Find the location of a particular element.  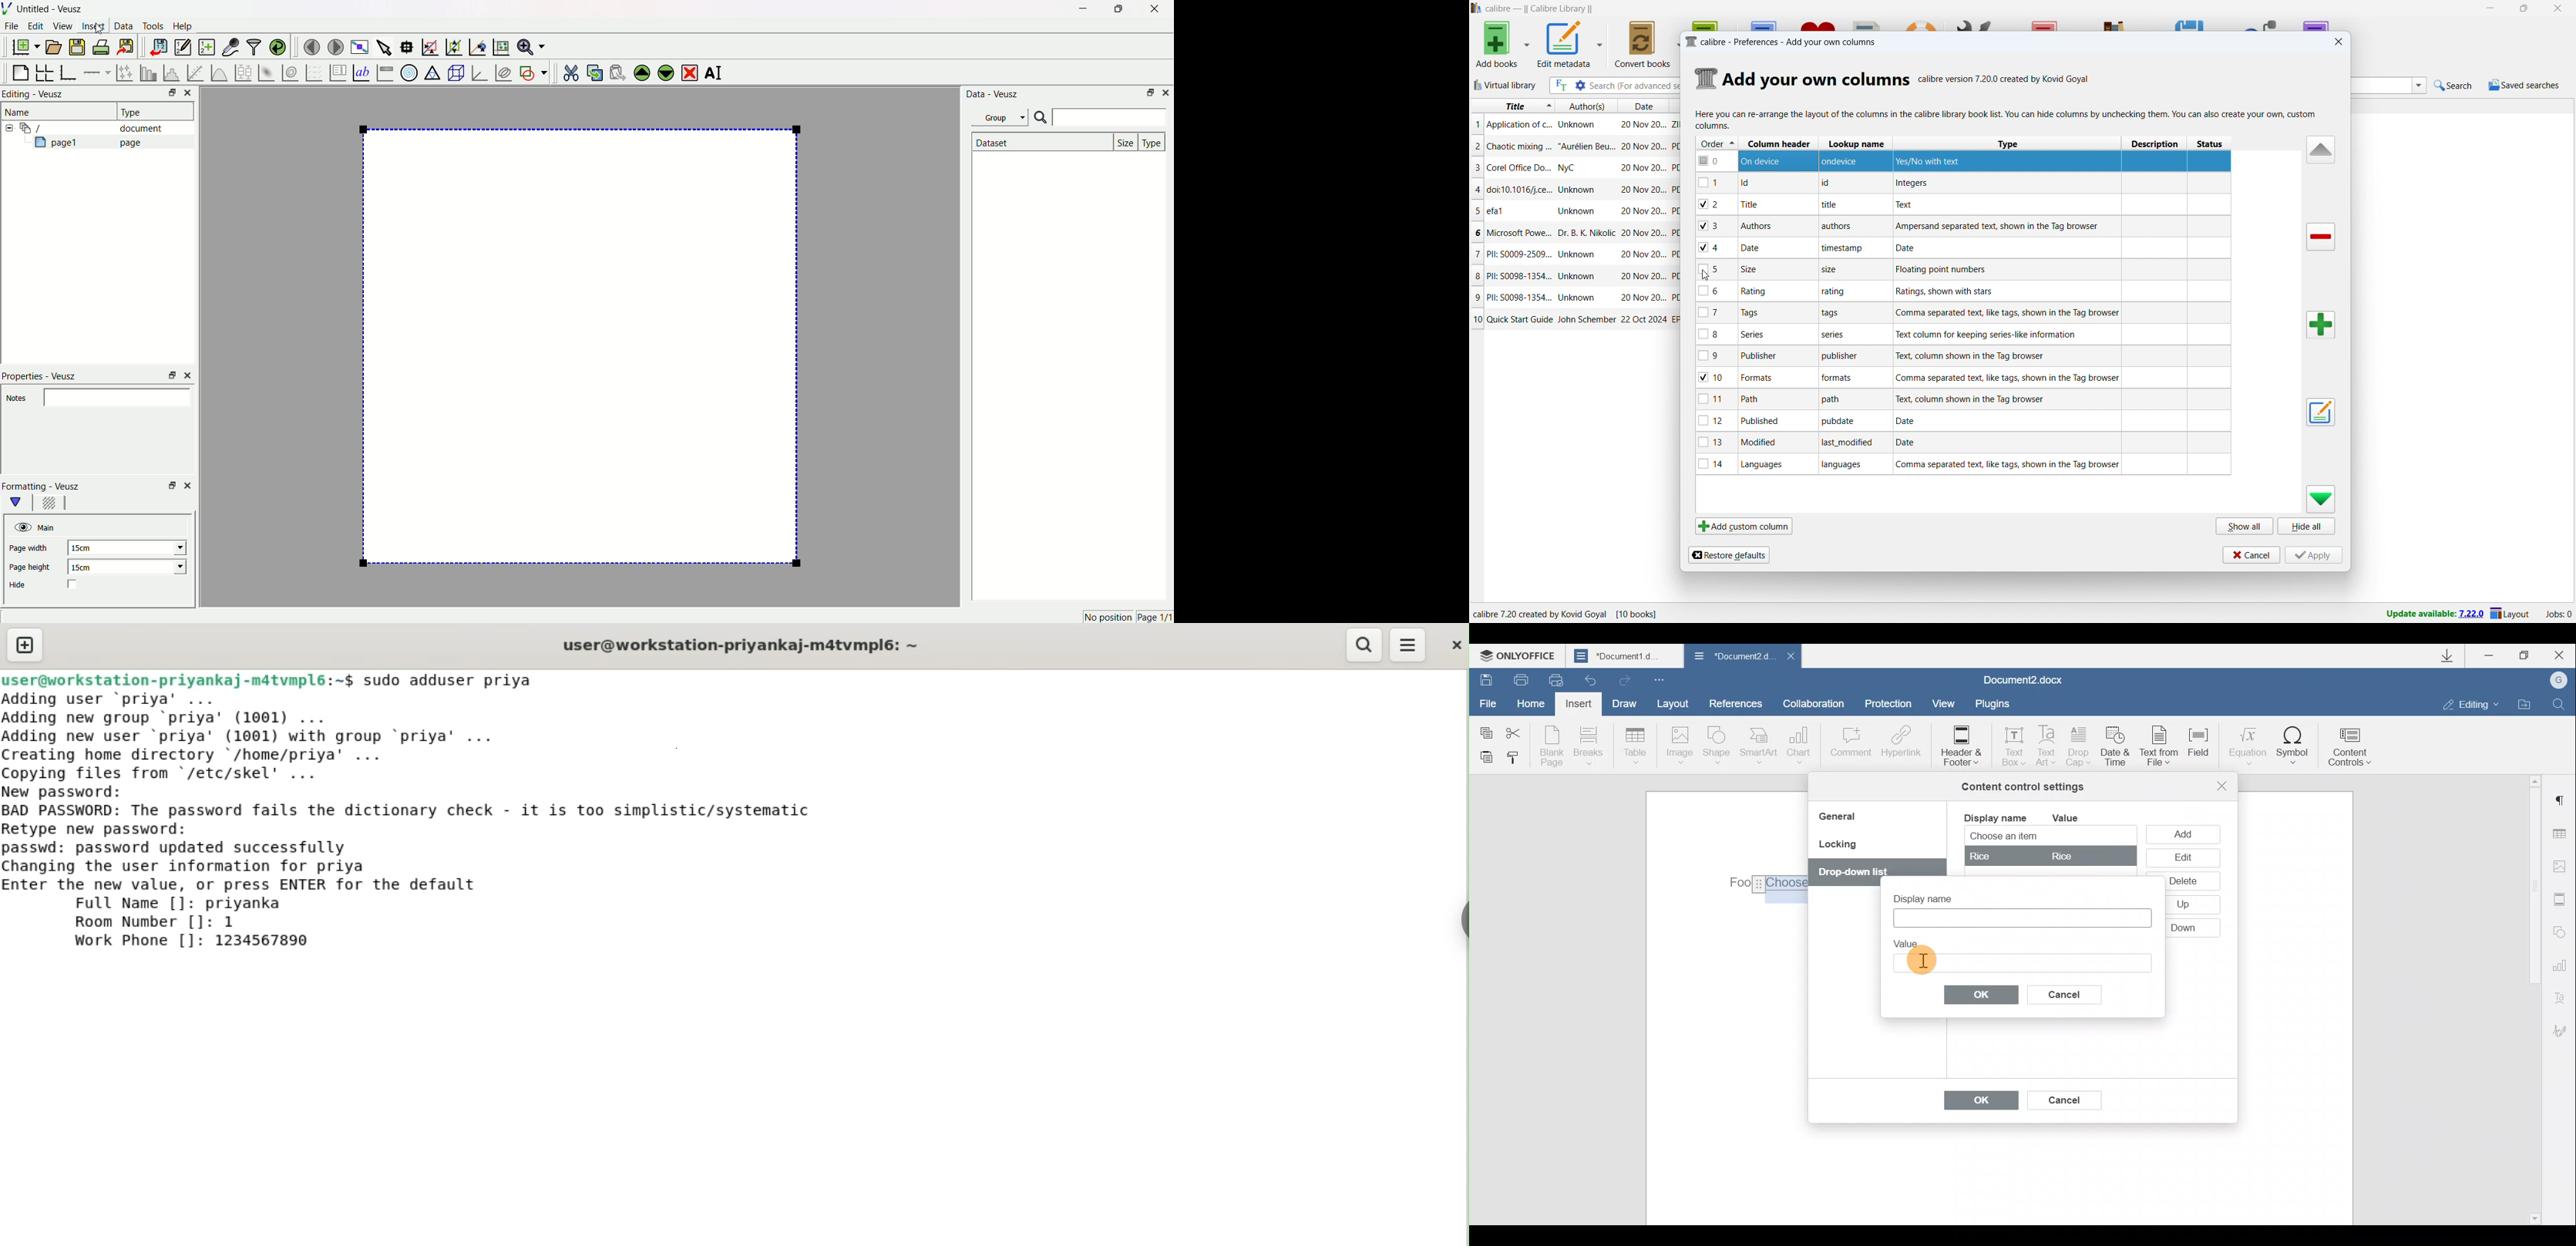

Find is located at coordinates (2560, 704).